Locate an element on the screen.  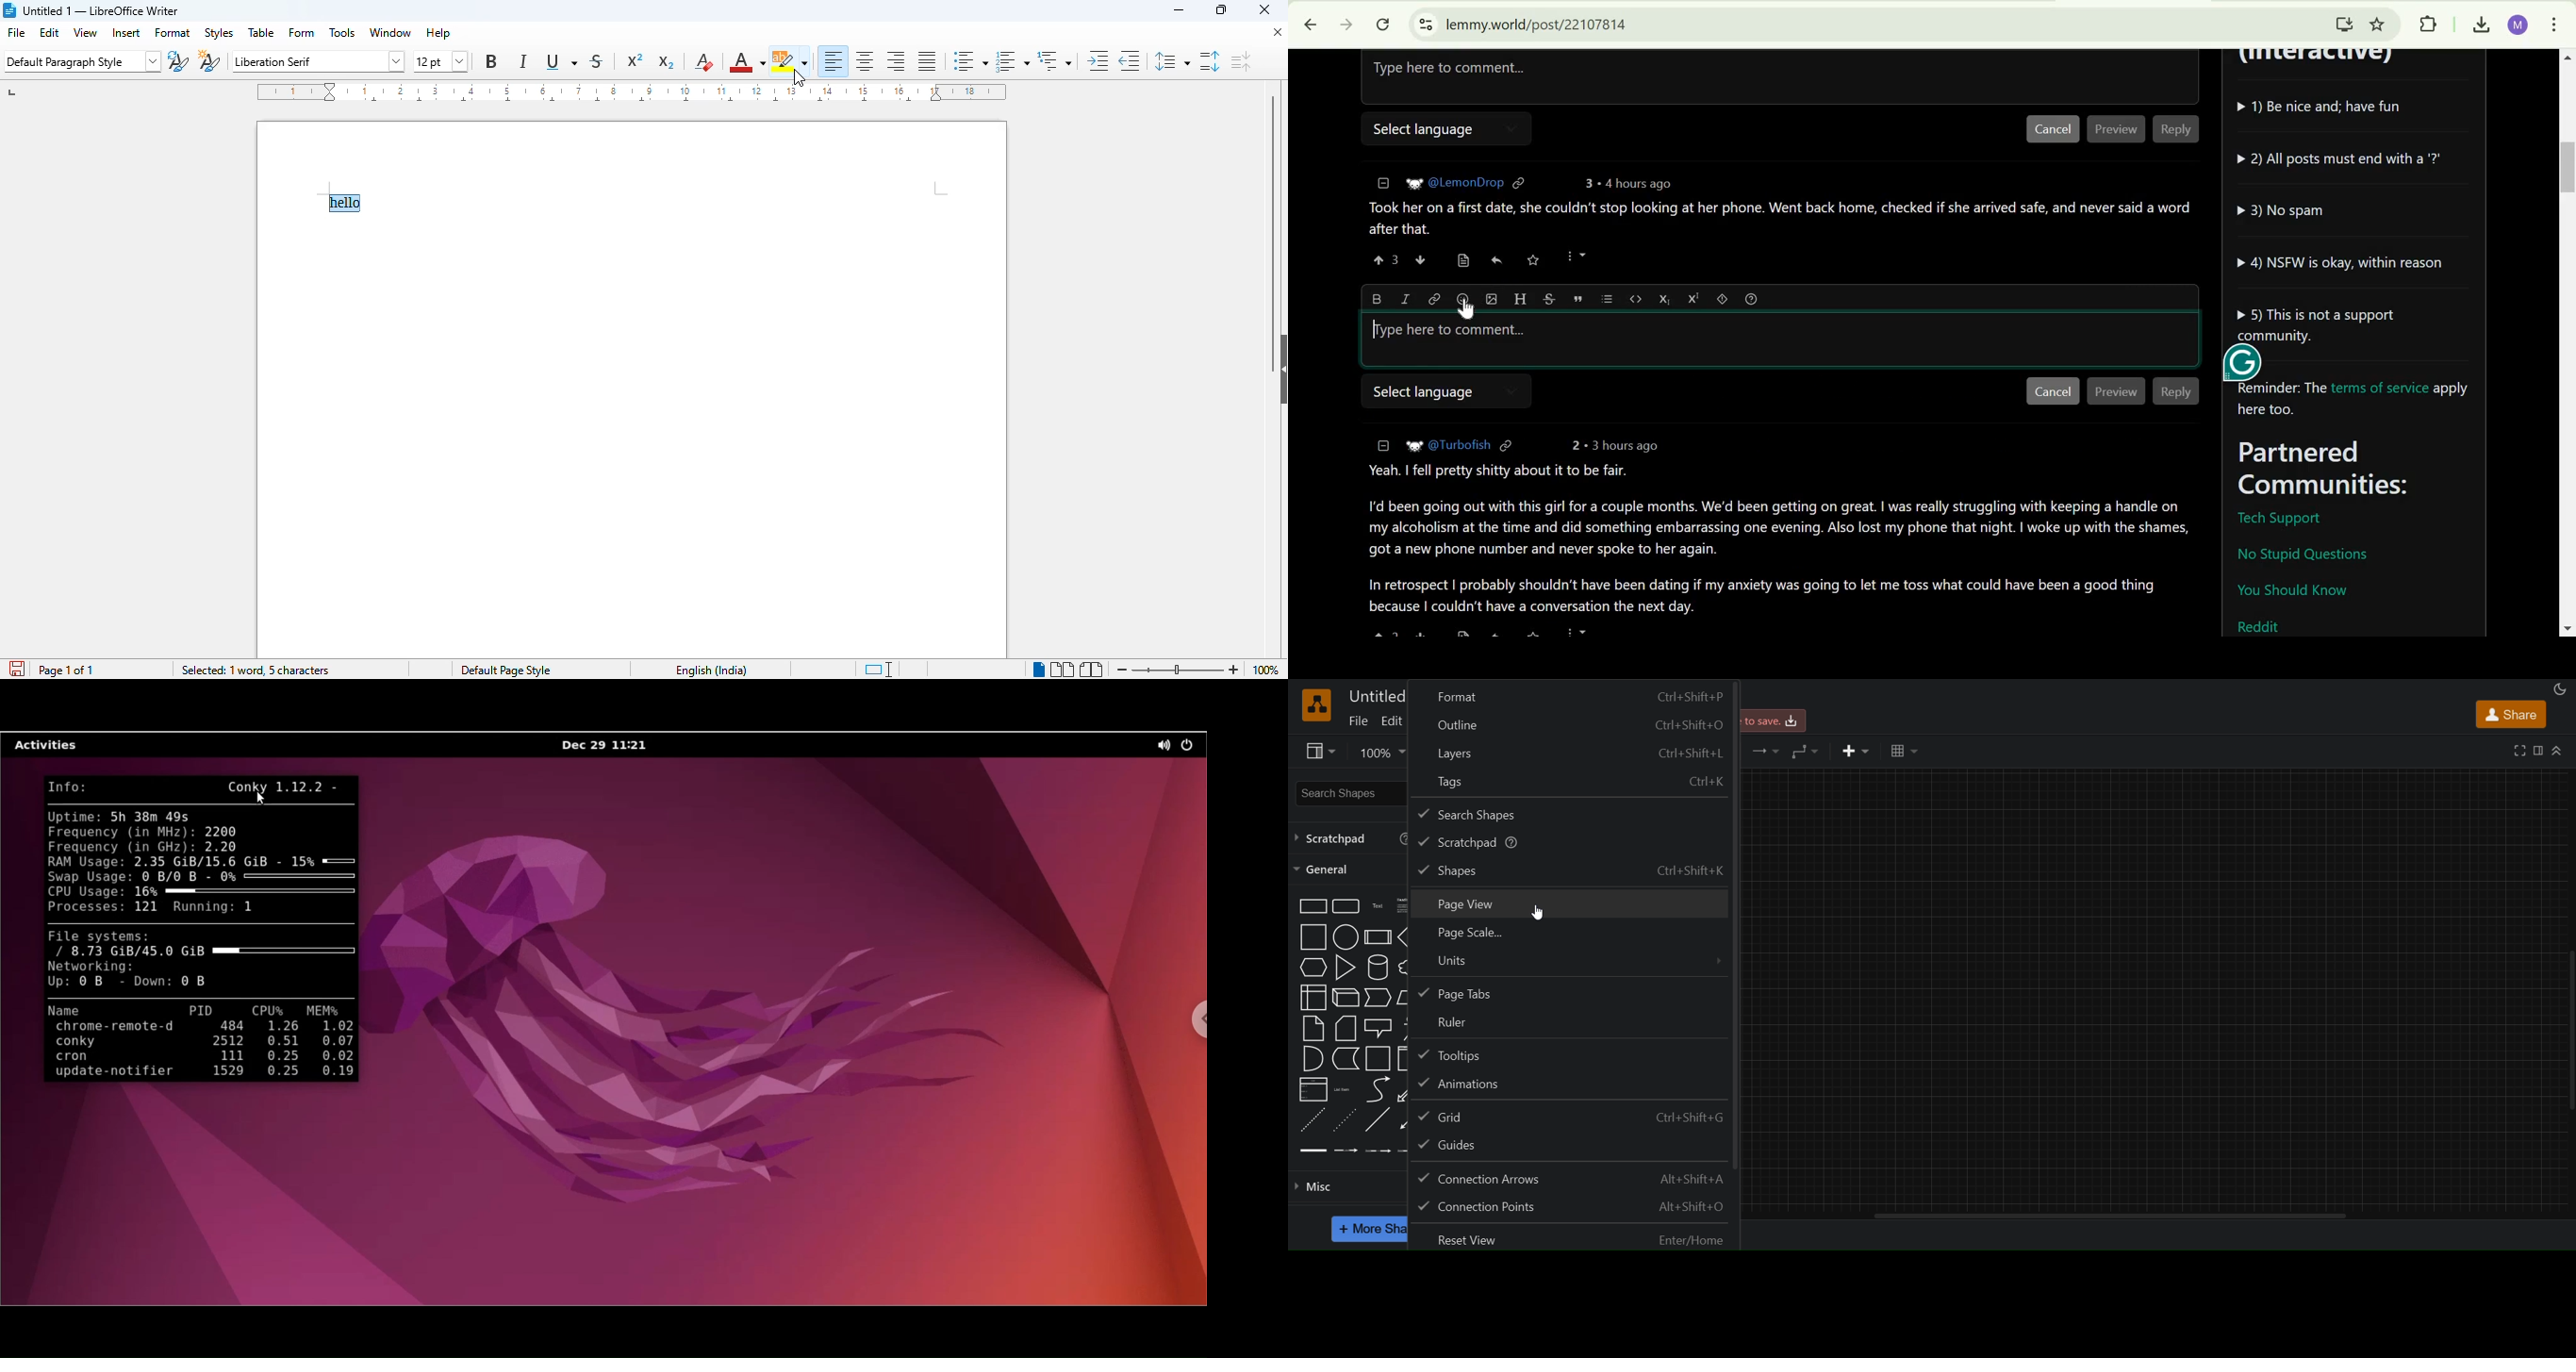
default page style is located at coordinates (498, 671).